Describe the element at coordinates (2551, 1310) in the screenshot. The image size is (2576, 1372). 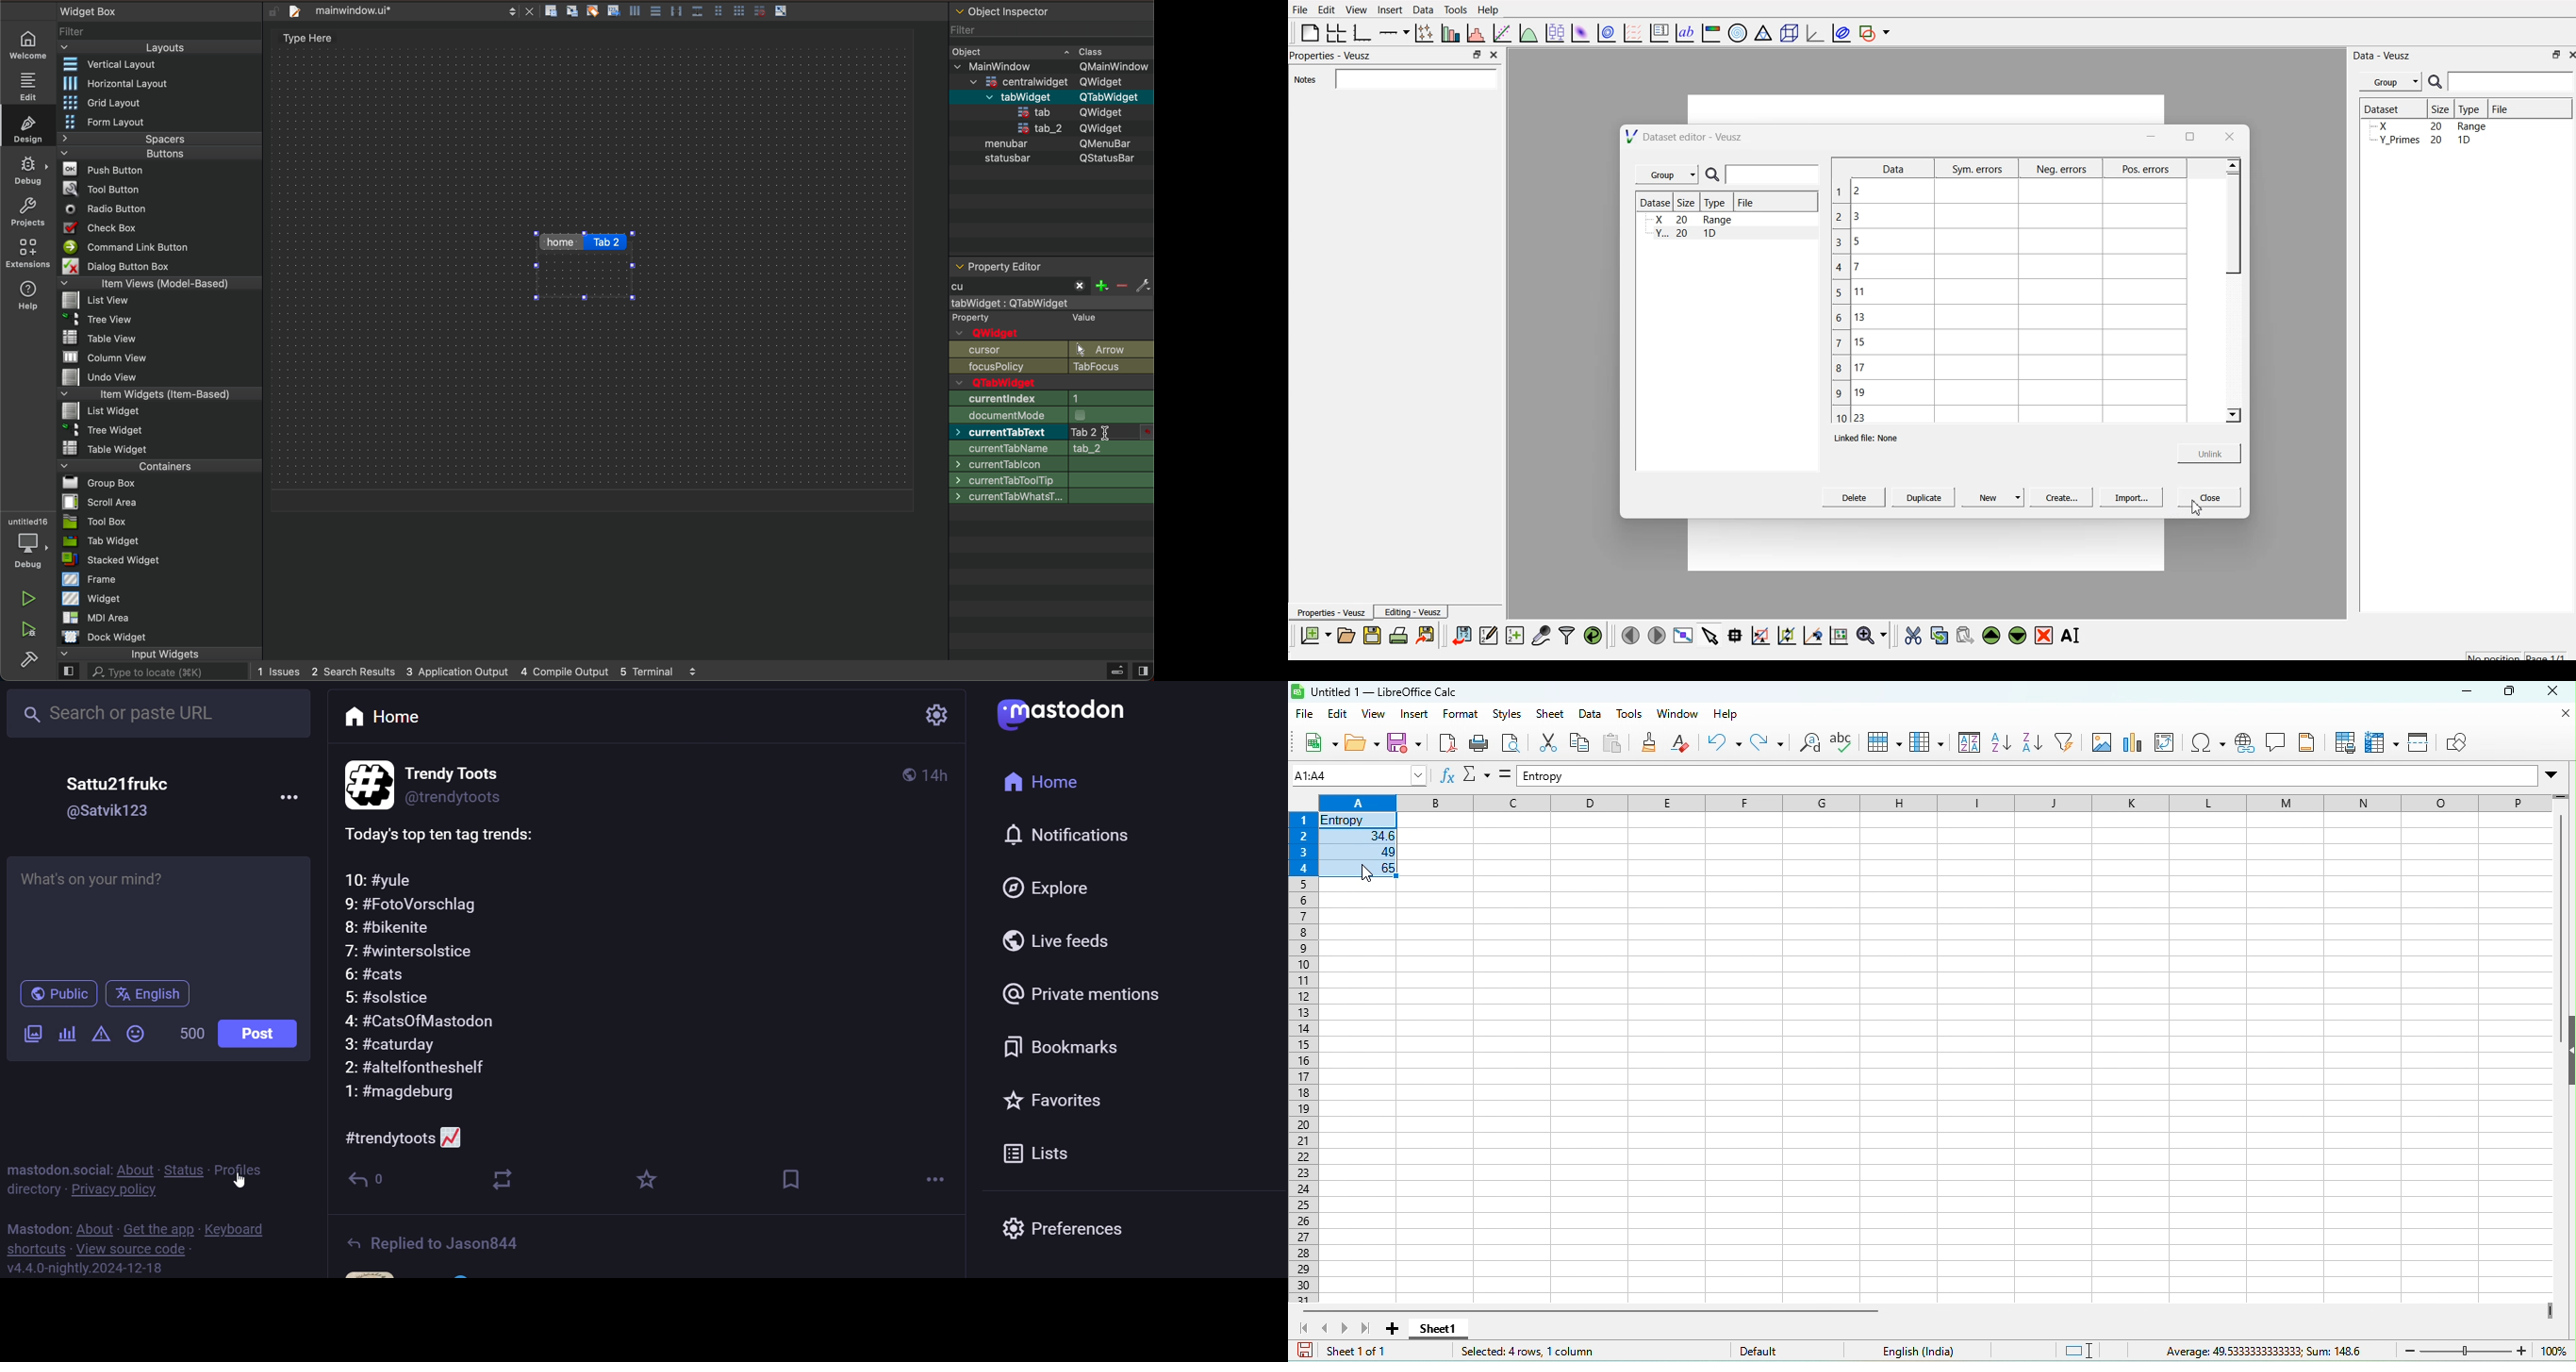
I see `drag to view more columns` at that location.